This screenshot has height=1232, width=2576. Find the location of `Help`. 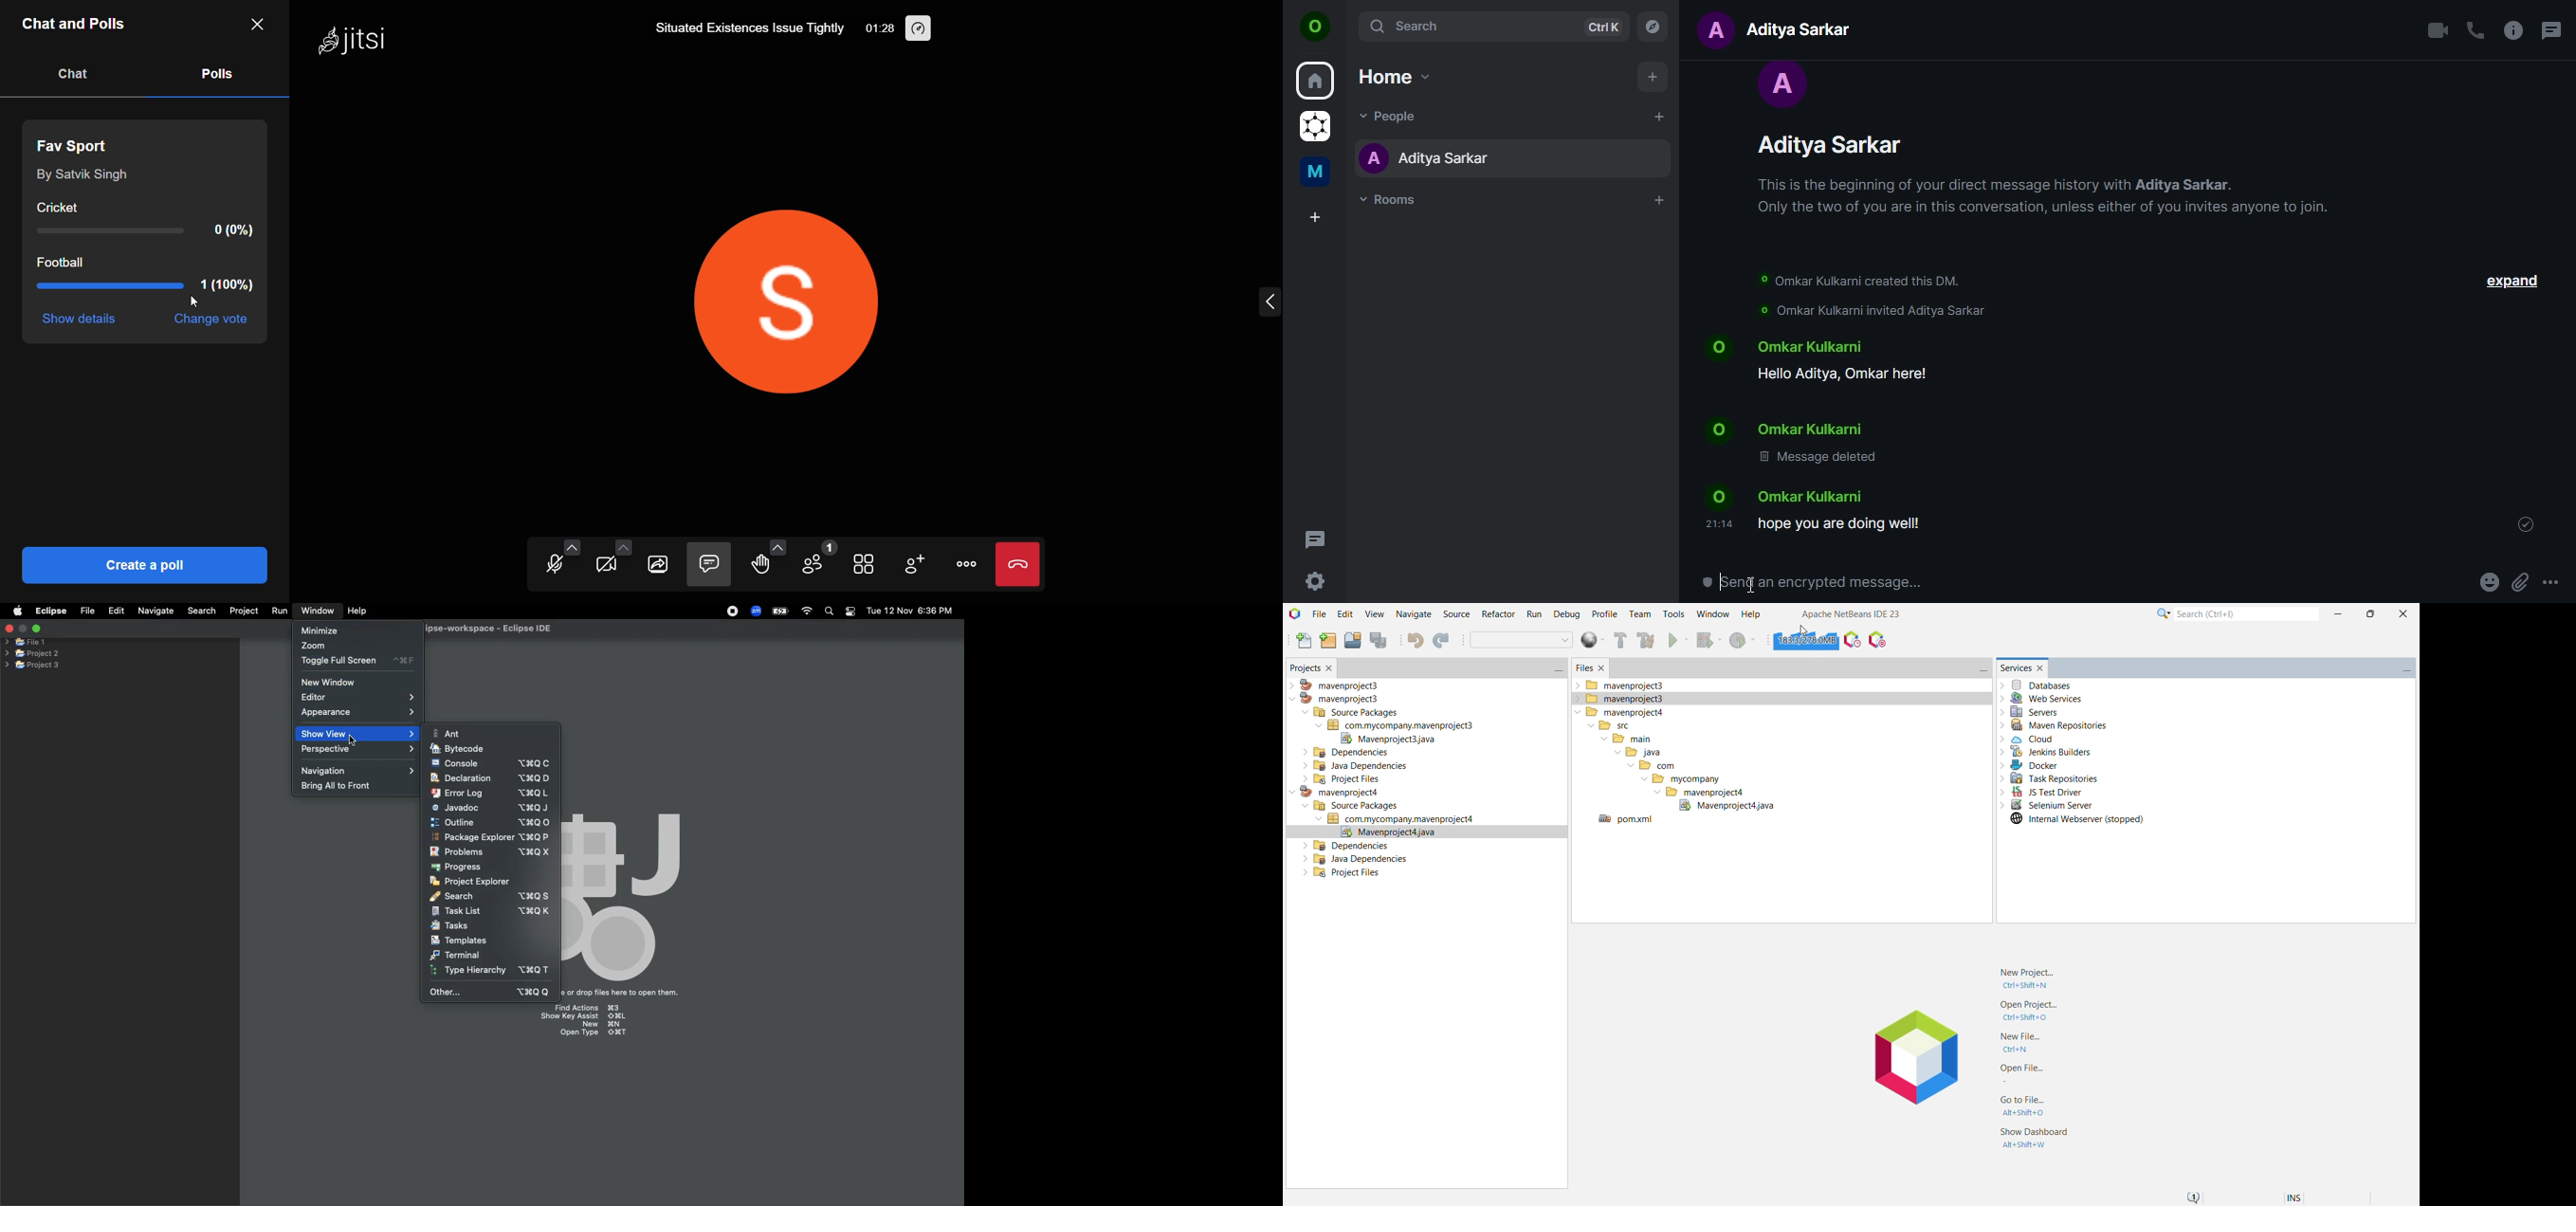

Help is located at coordinates (358, 611).